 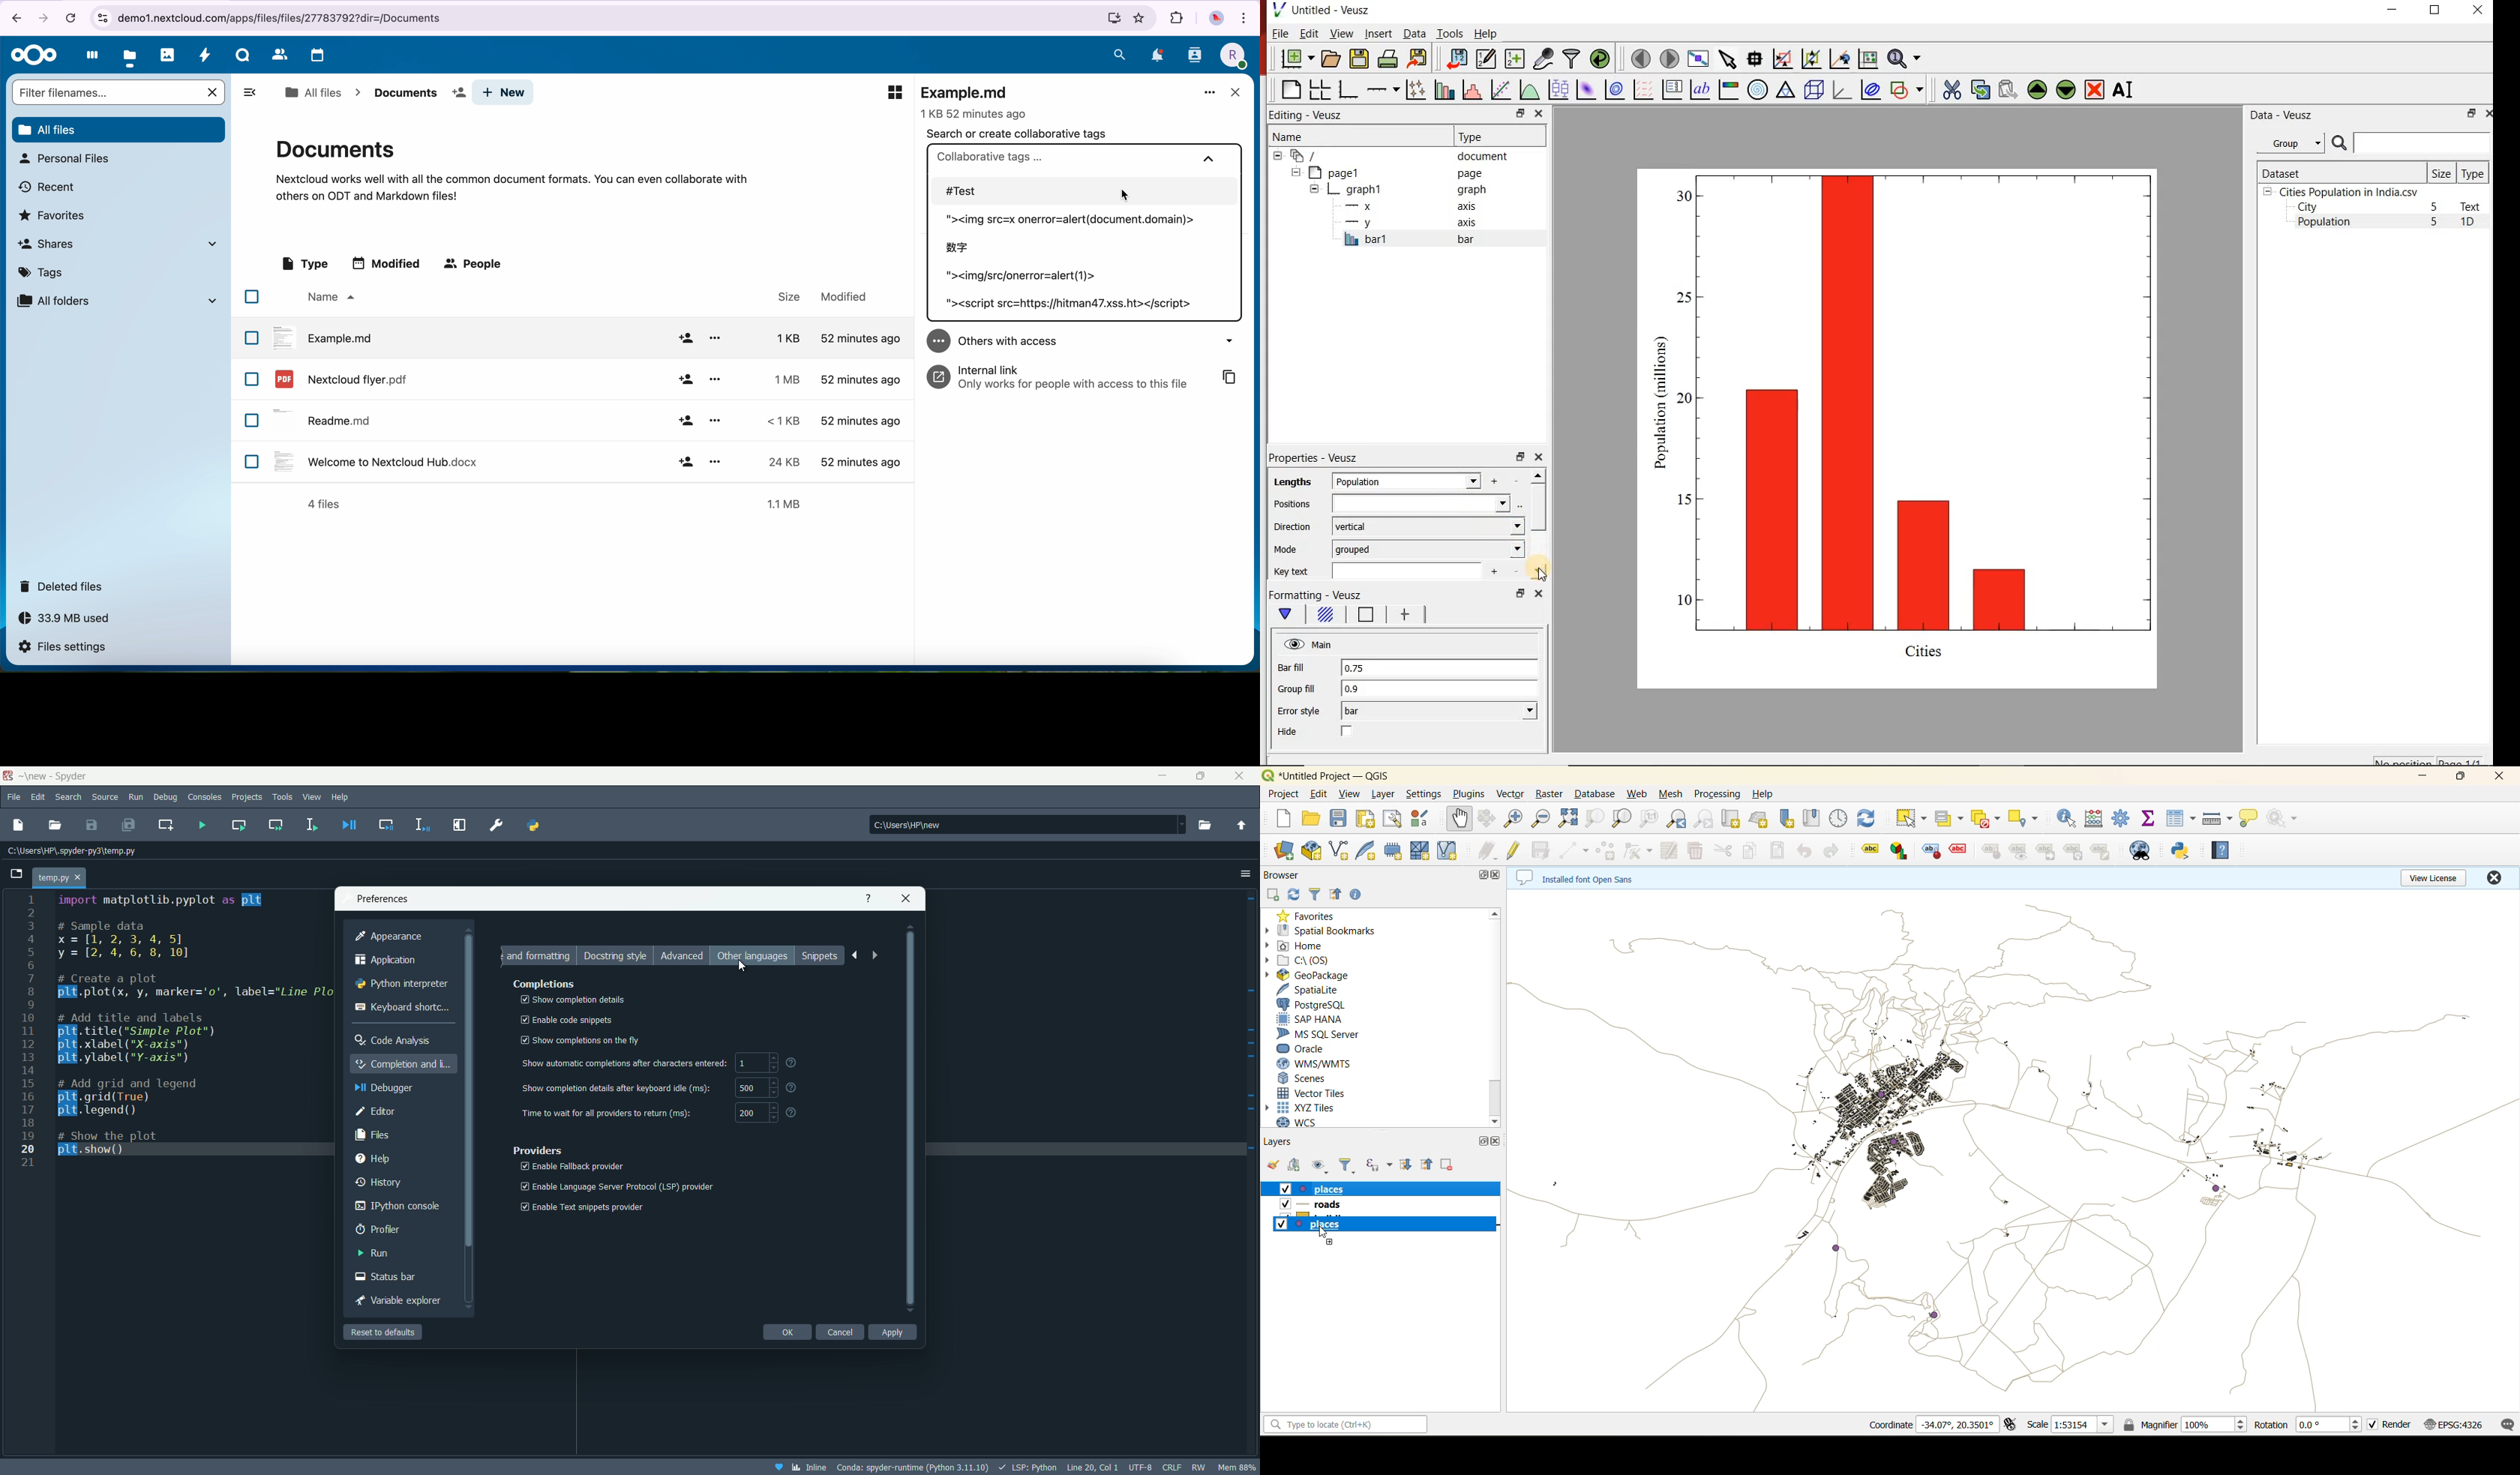 I want to click on nextcloud flyer.pdf, so click(x=340, y=379).